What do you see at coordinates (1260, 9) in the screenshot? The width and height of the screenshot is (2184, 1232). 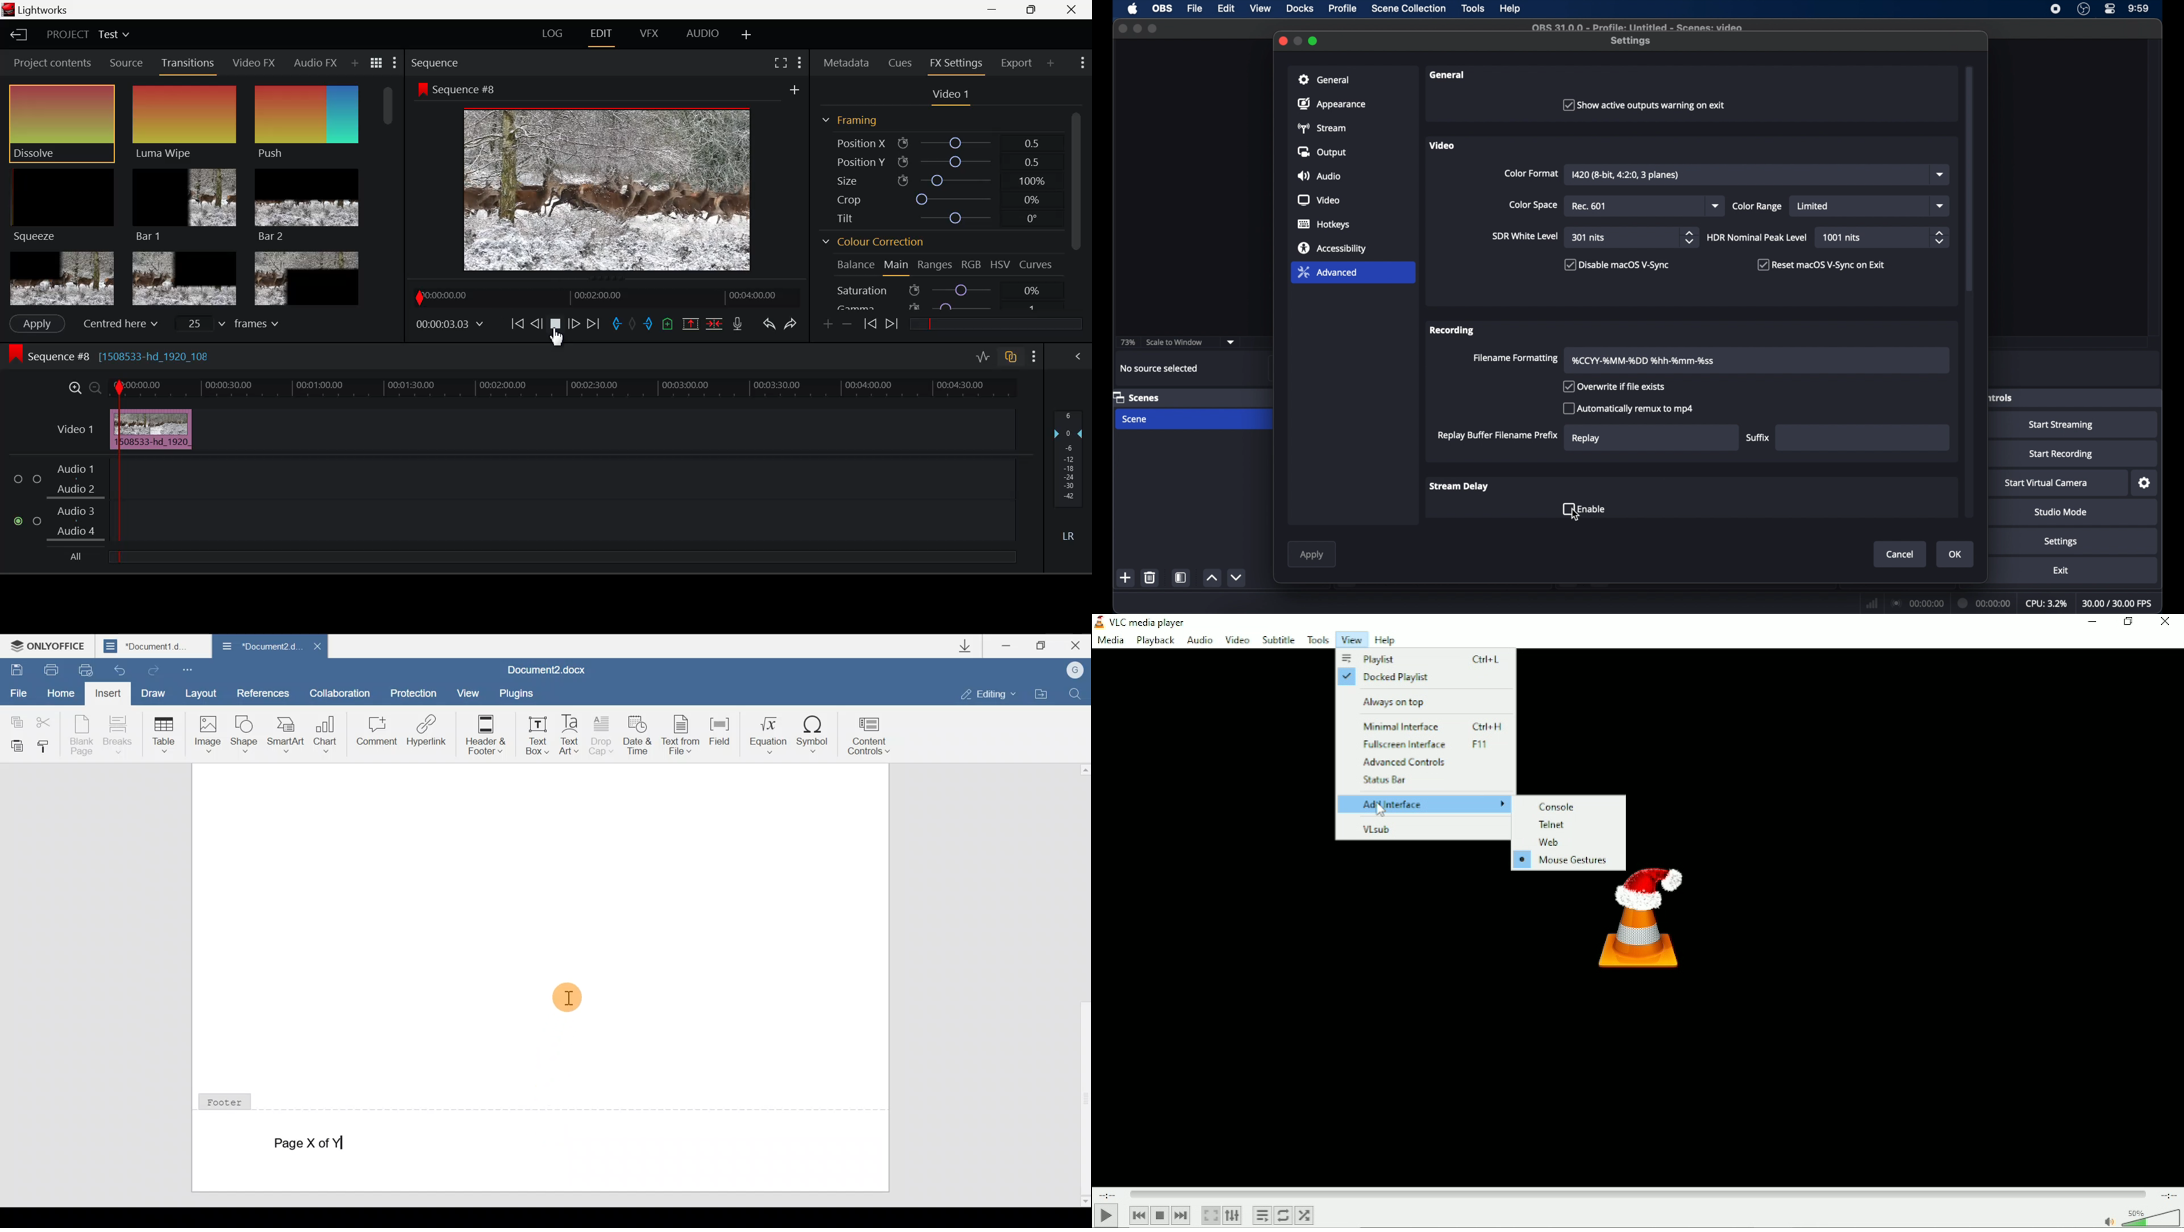 I see `view` at bounding box center [1260, 9].